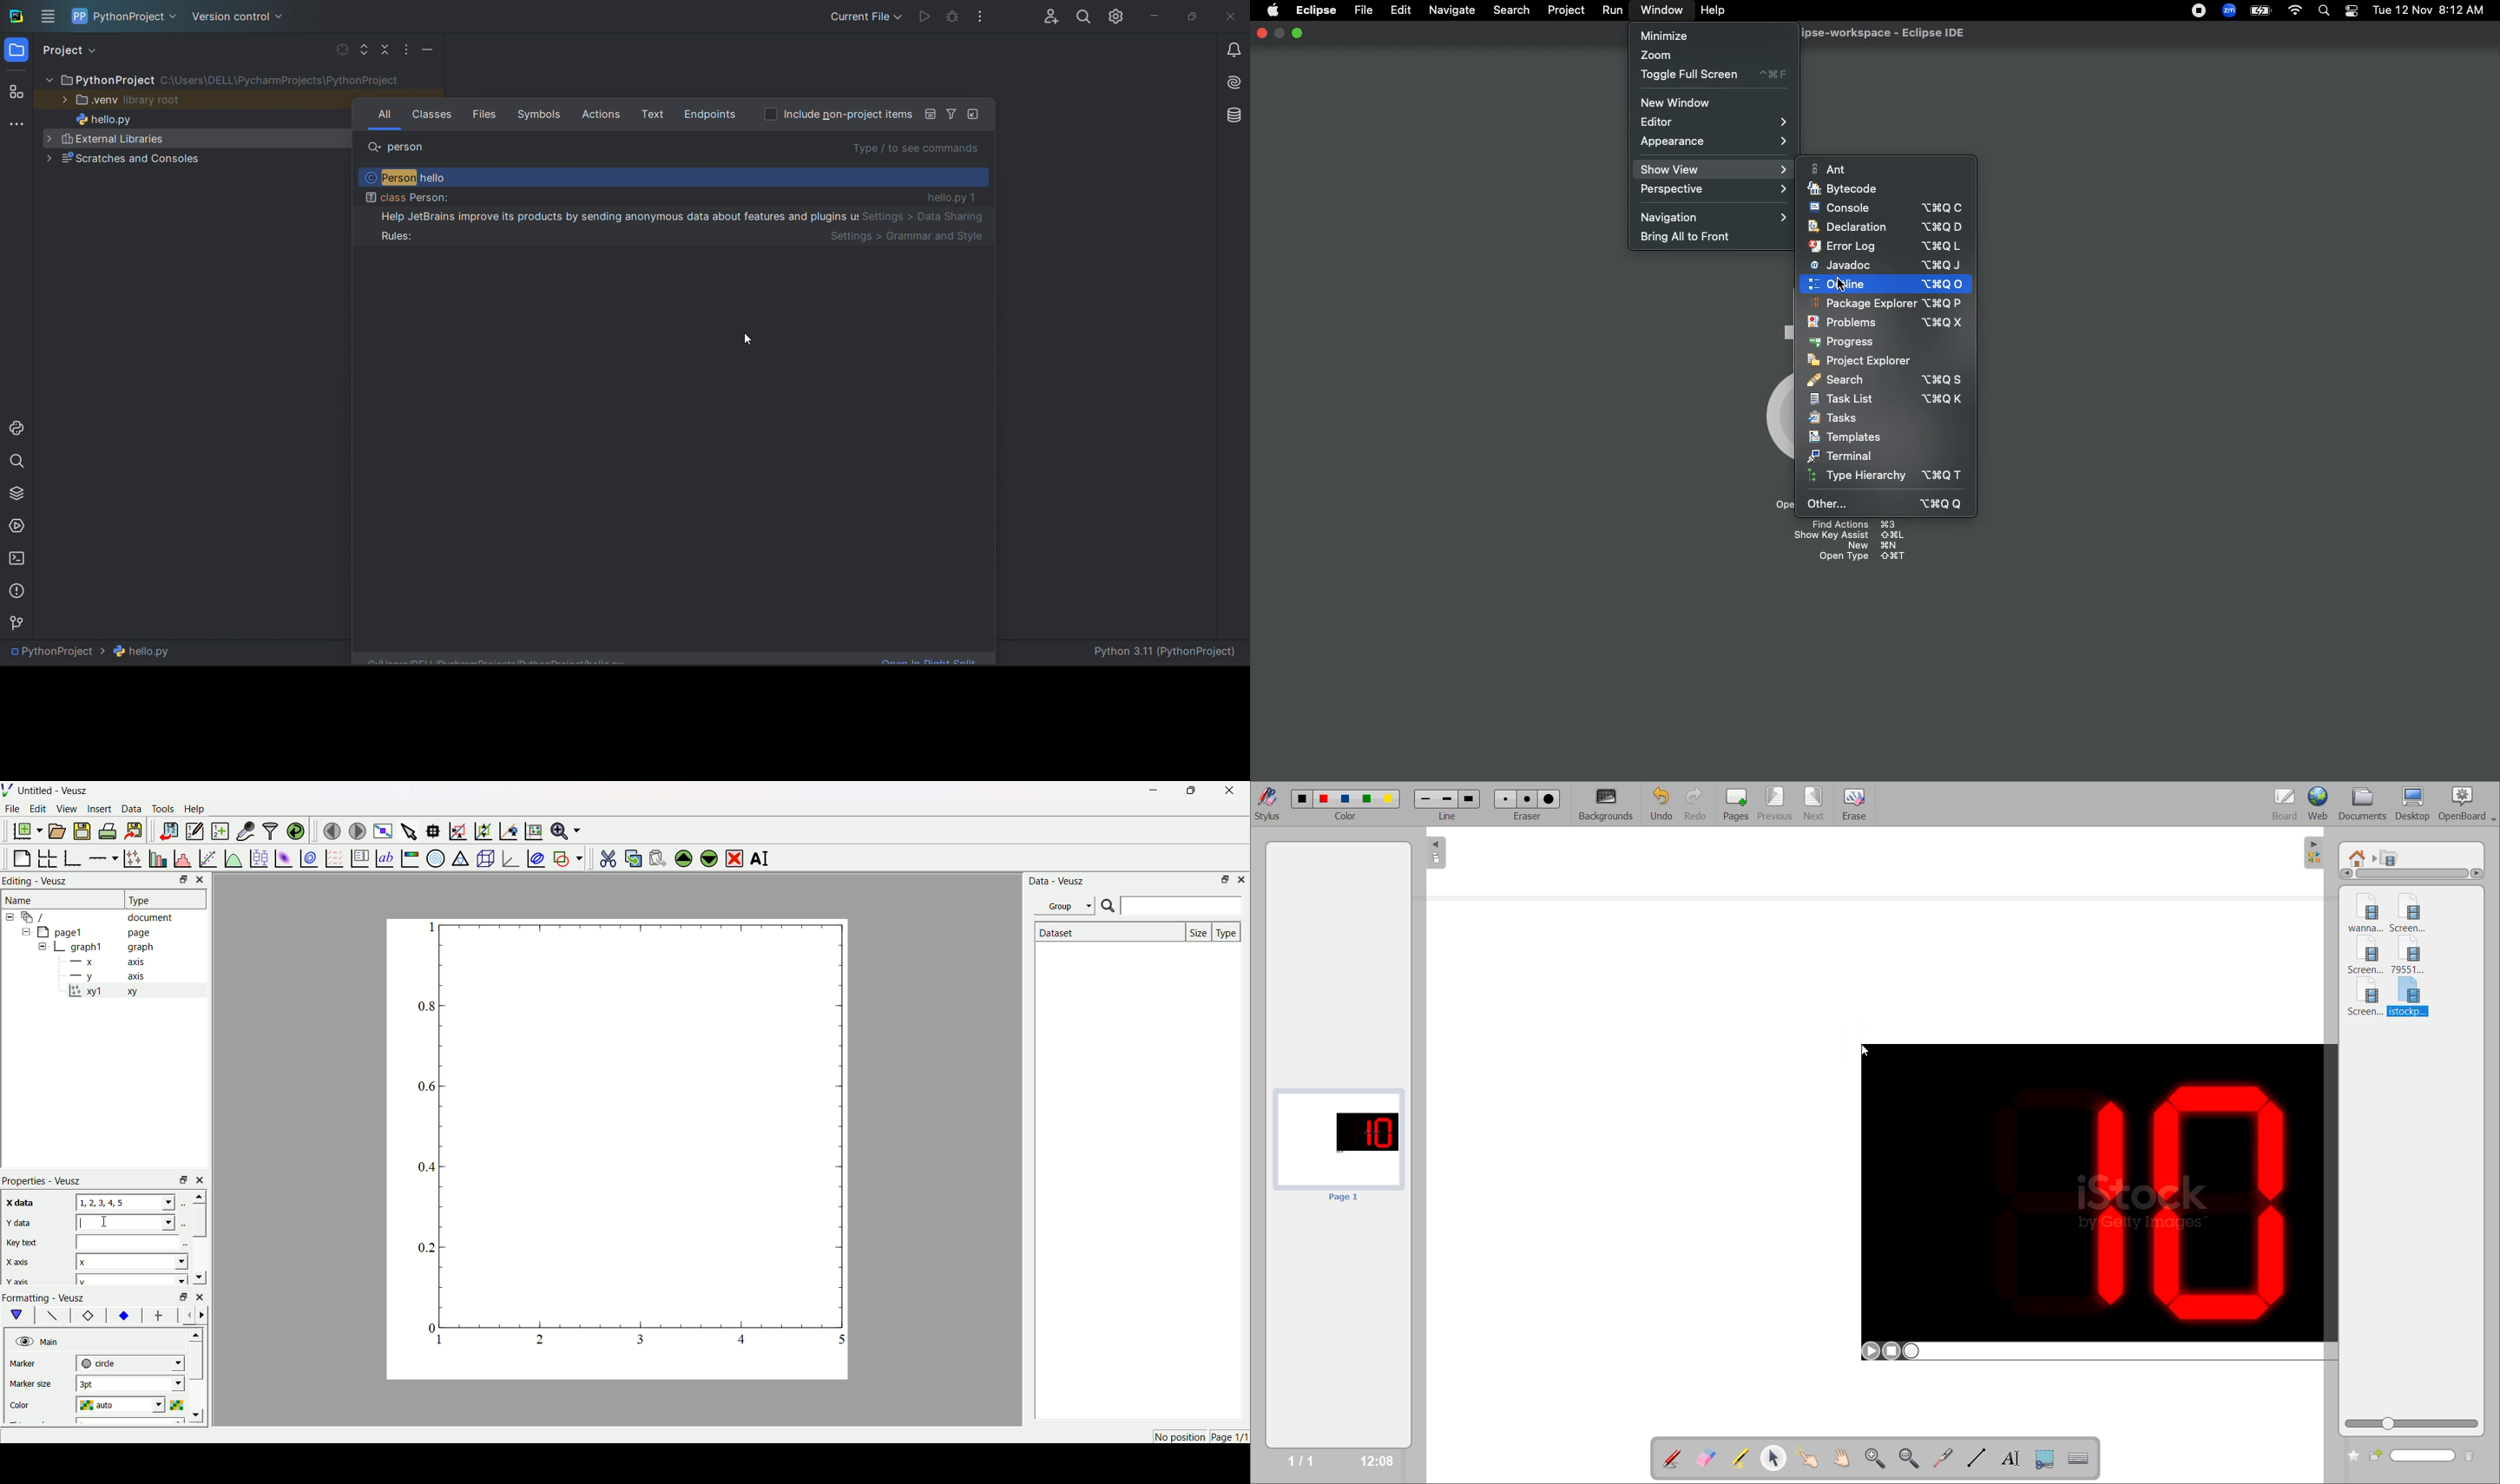 Image resolution: width=2520 pixels, height=1484 pixels. I want to click on plot a function, so click(232, 858).